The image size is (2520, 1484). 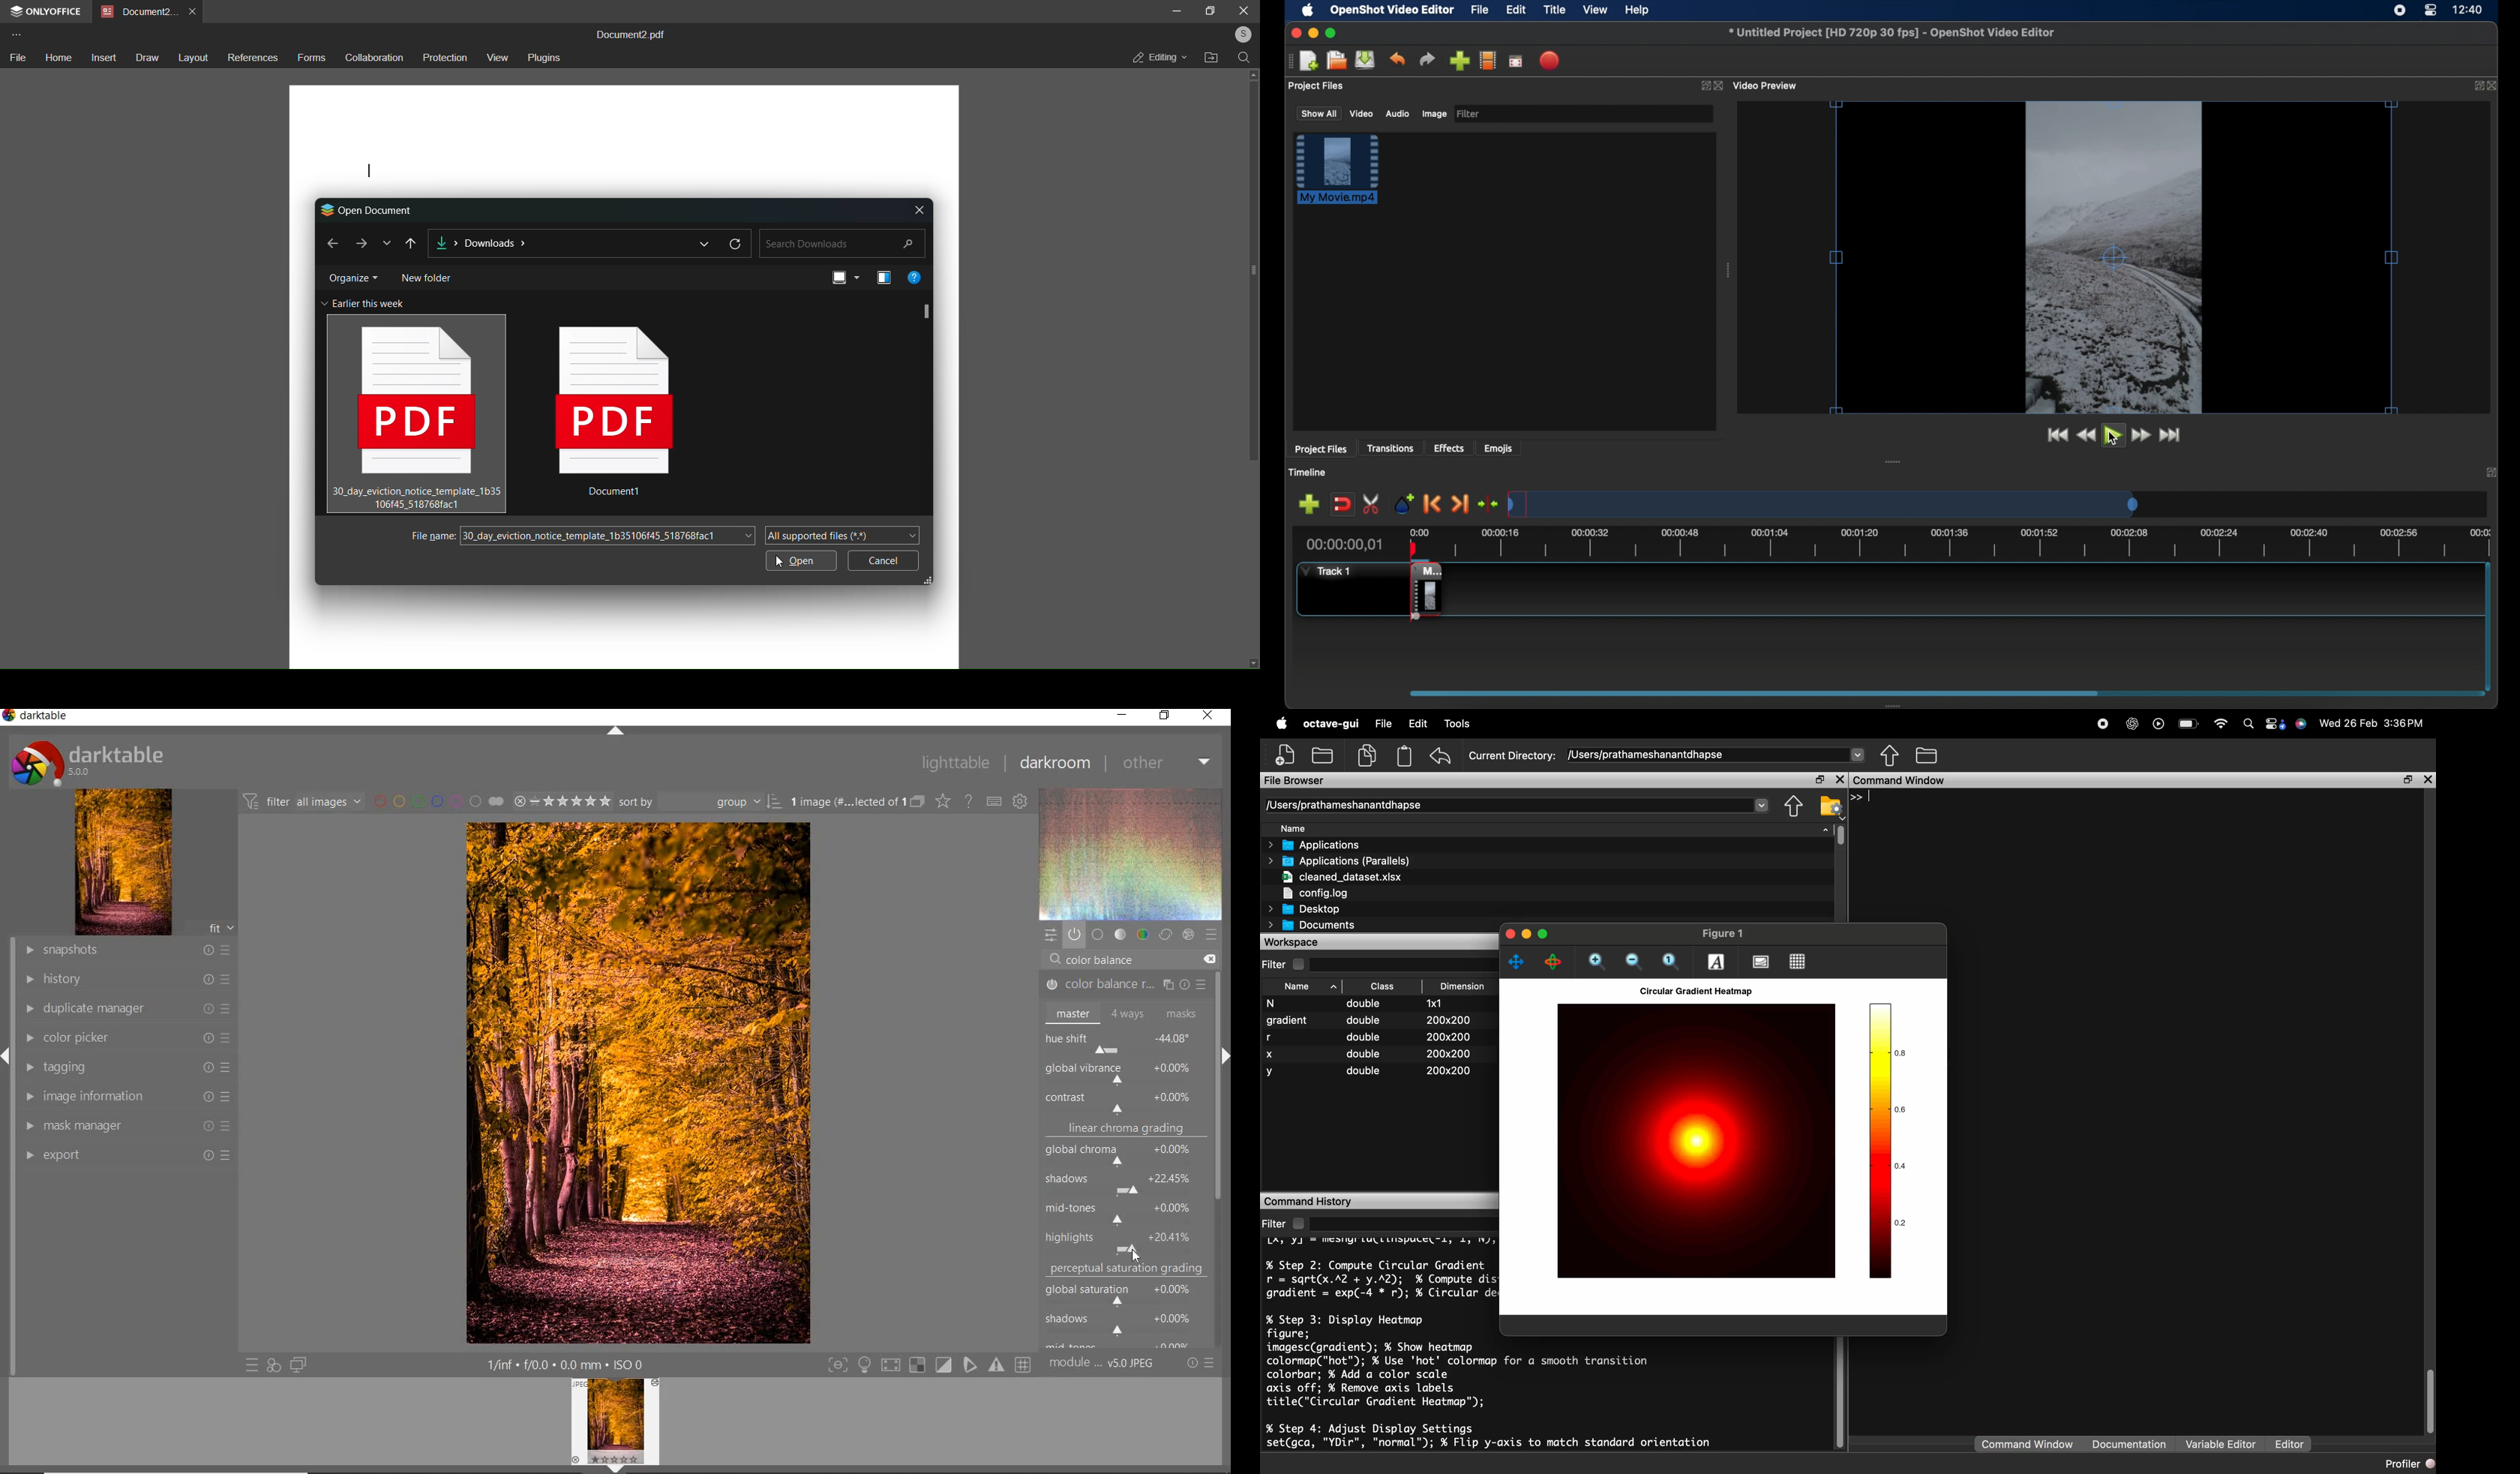 What do you see at coordinates (1159, 57) in the screenshot?
I see `editing` at bounding box center [1159, 57].